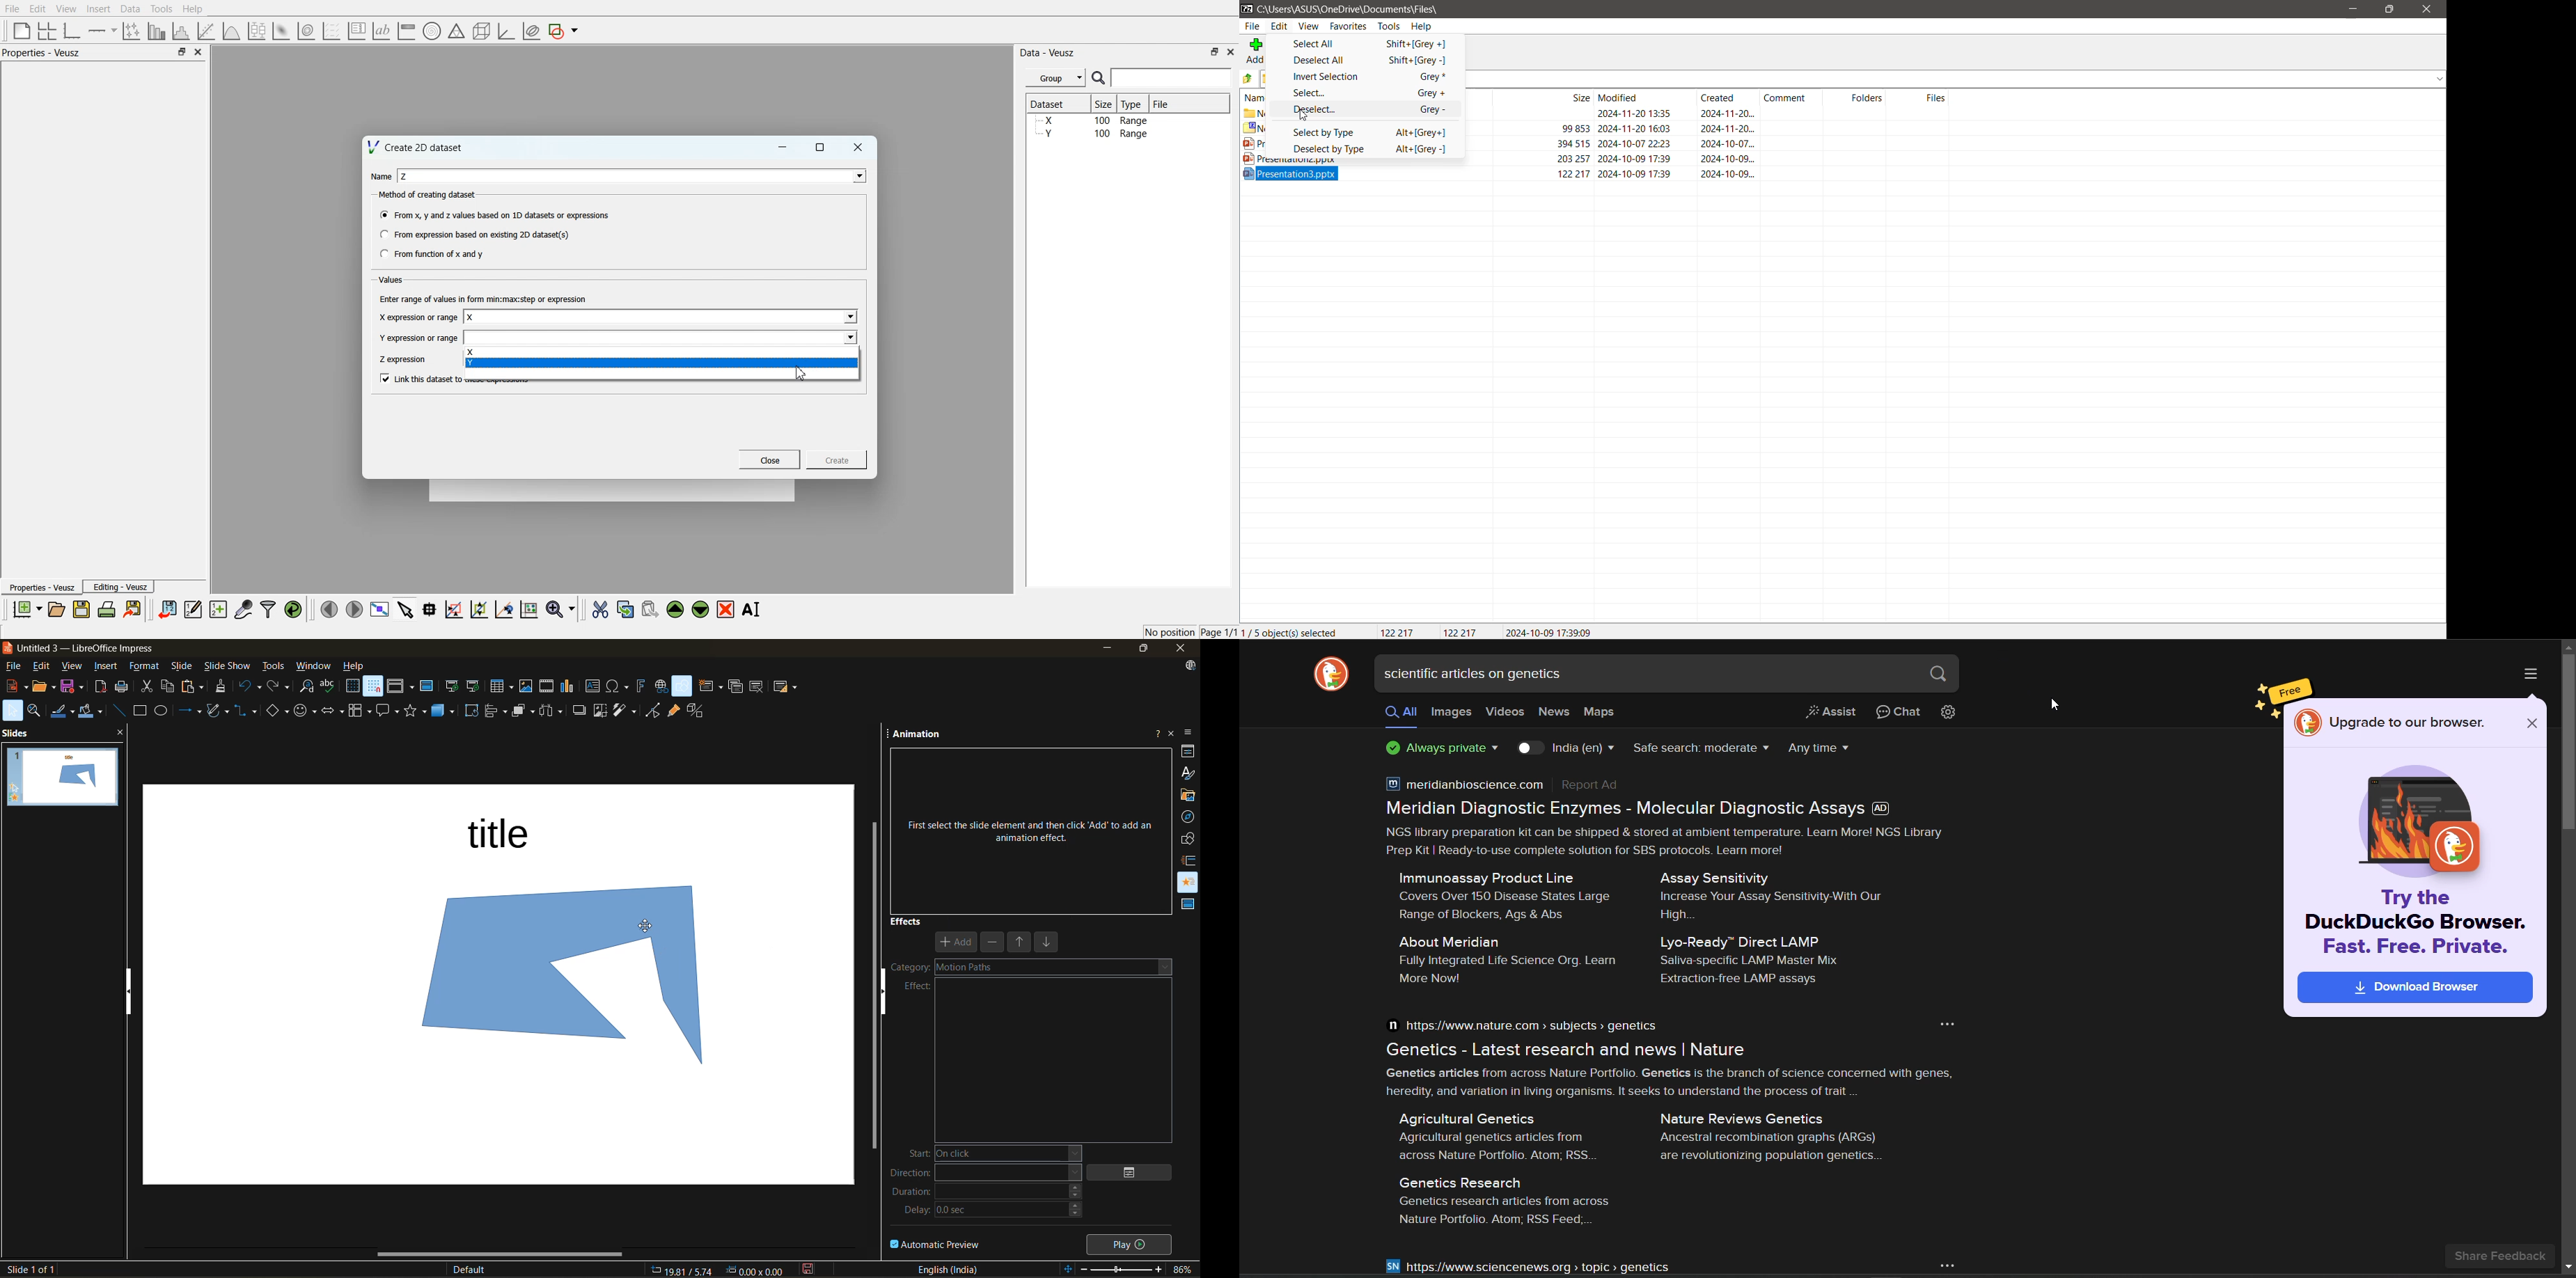 The height and width of the screenshot is (1288, 2576). Describe the element at coordinates (567, 687) in the screenshot. I see `insert chart` at that location.